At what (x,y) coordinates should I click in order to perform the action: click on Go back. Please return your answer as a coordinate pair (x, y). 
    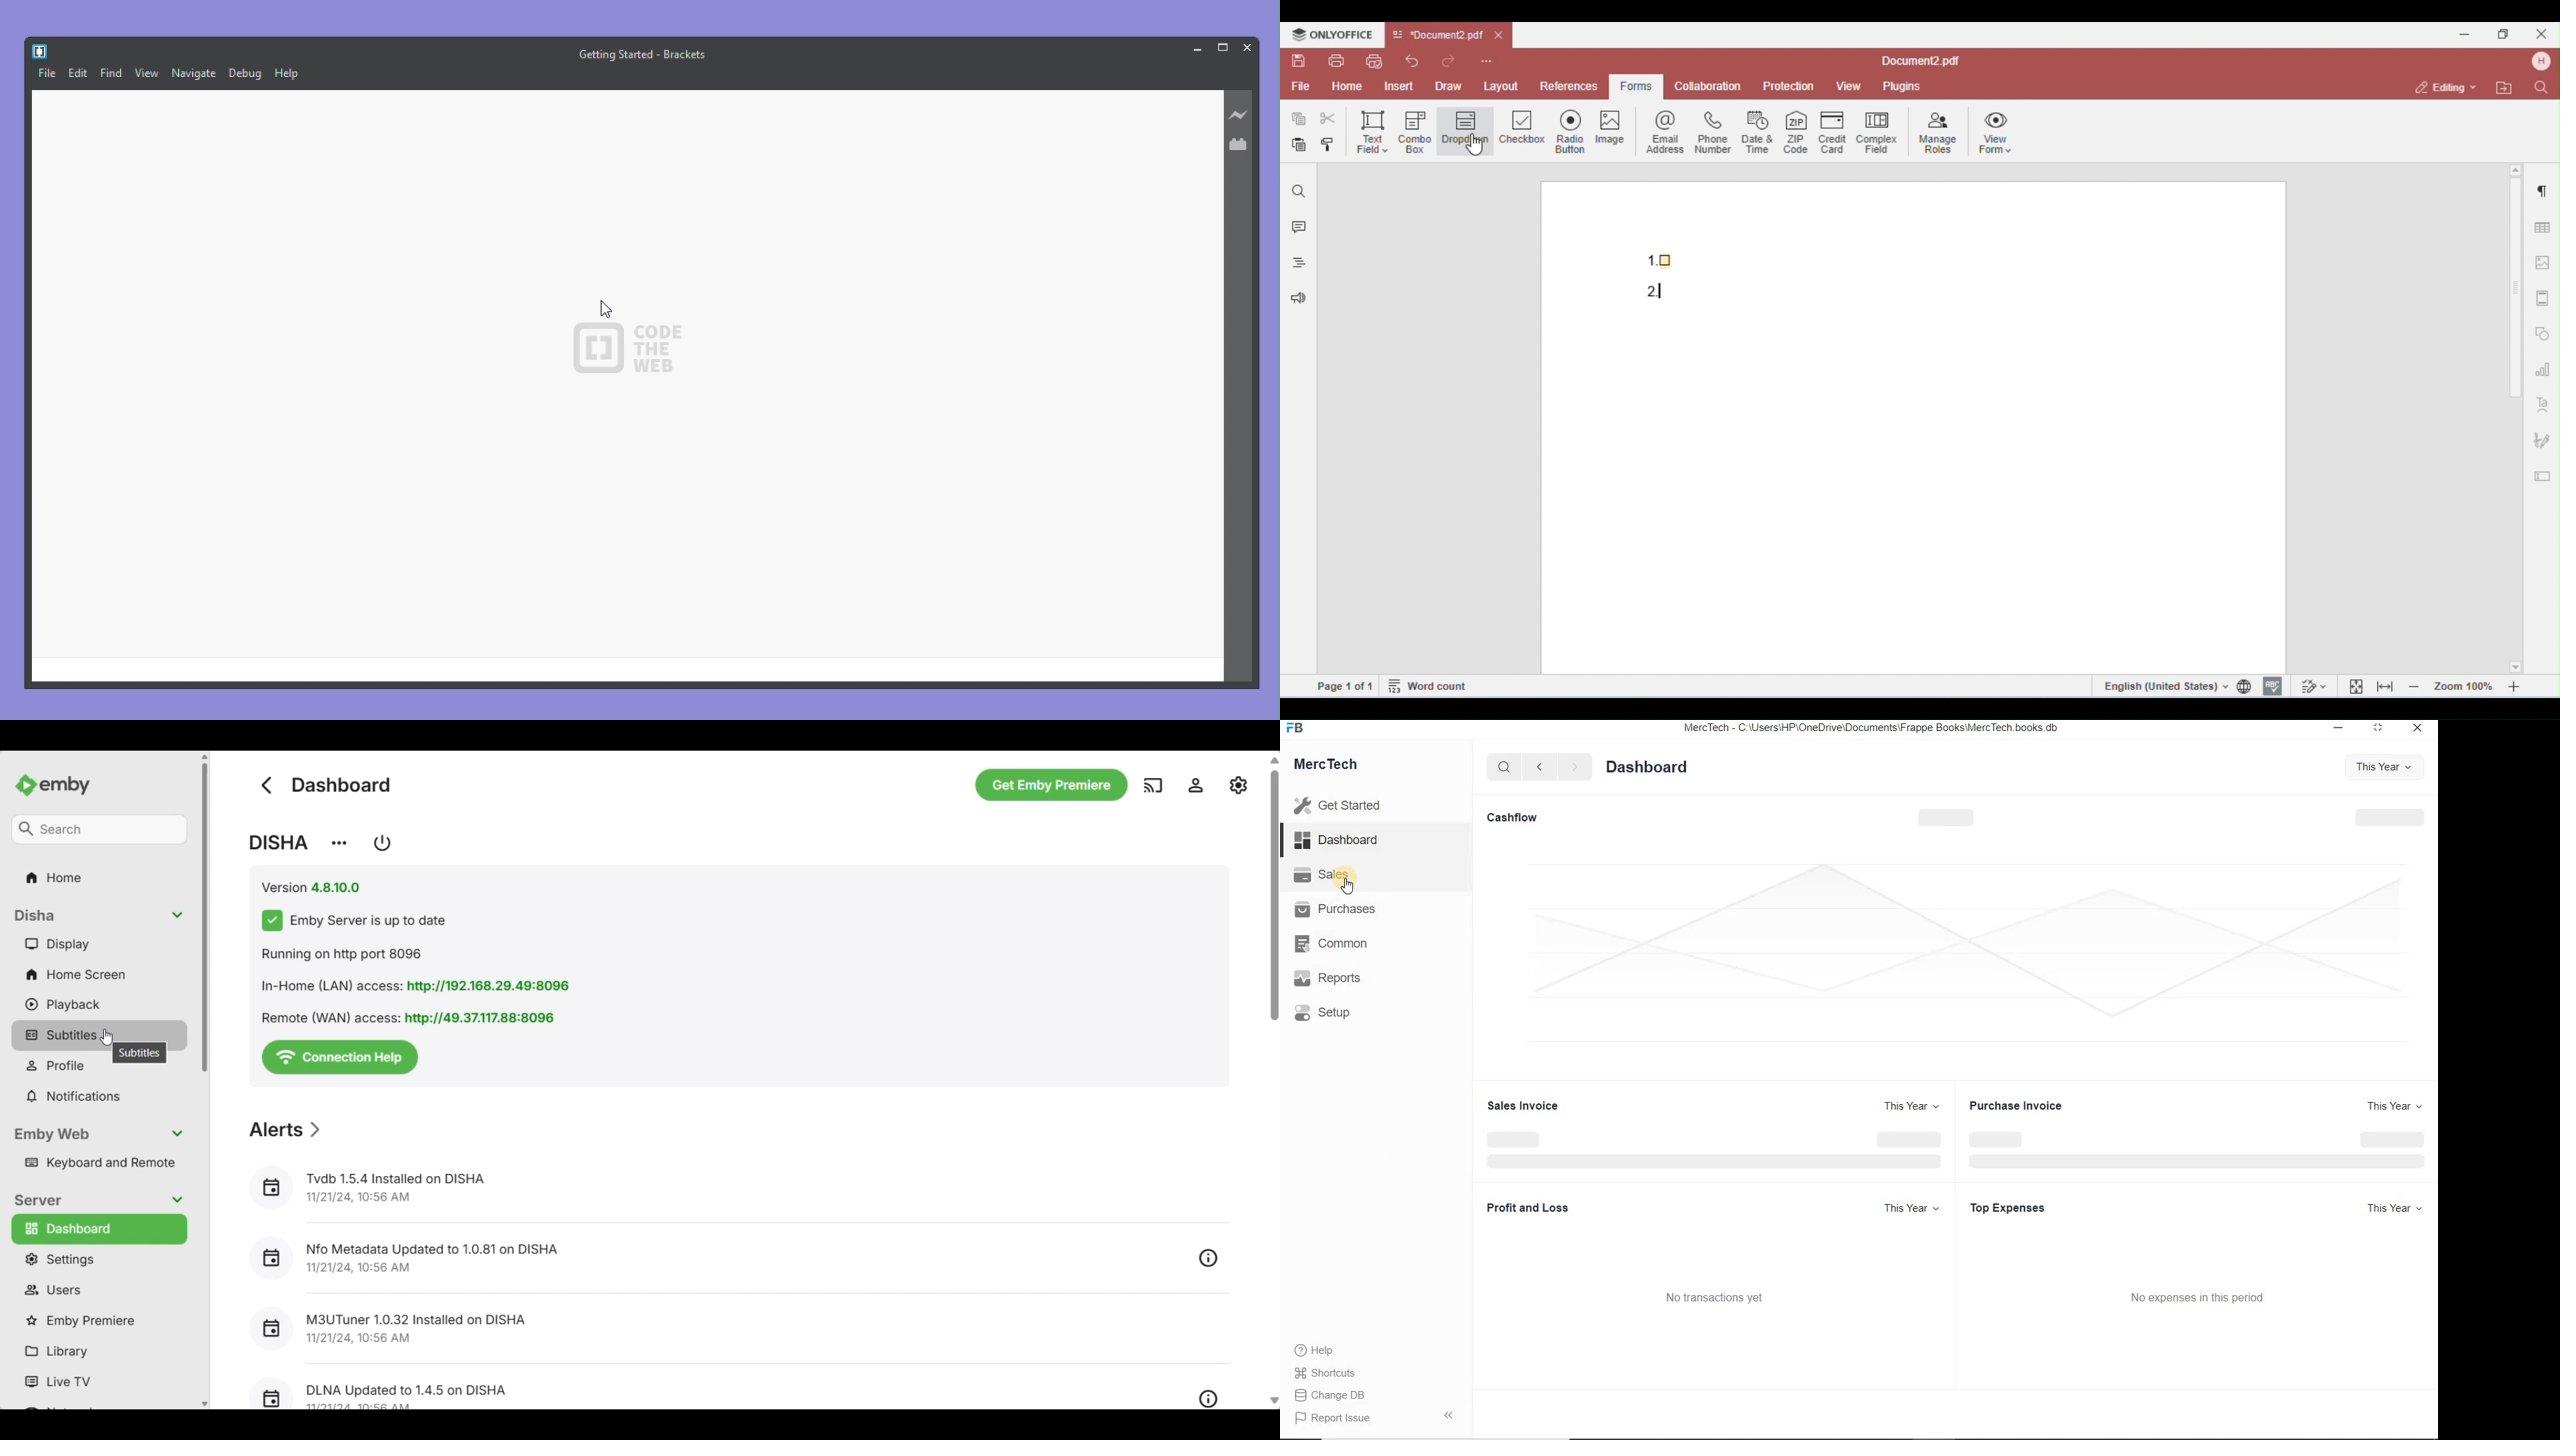
    Looking at the image, I should click on (1541, 768).